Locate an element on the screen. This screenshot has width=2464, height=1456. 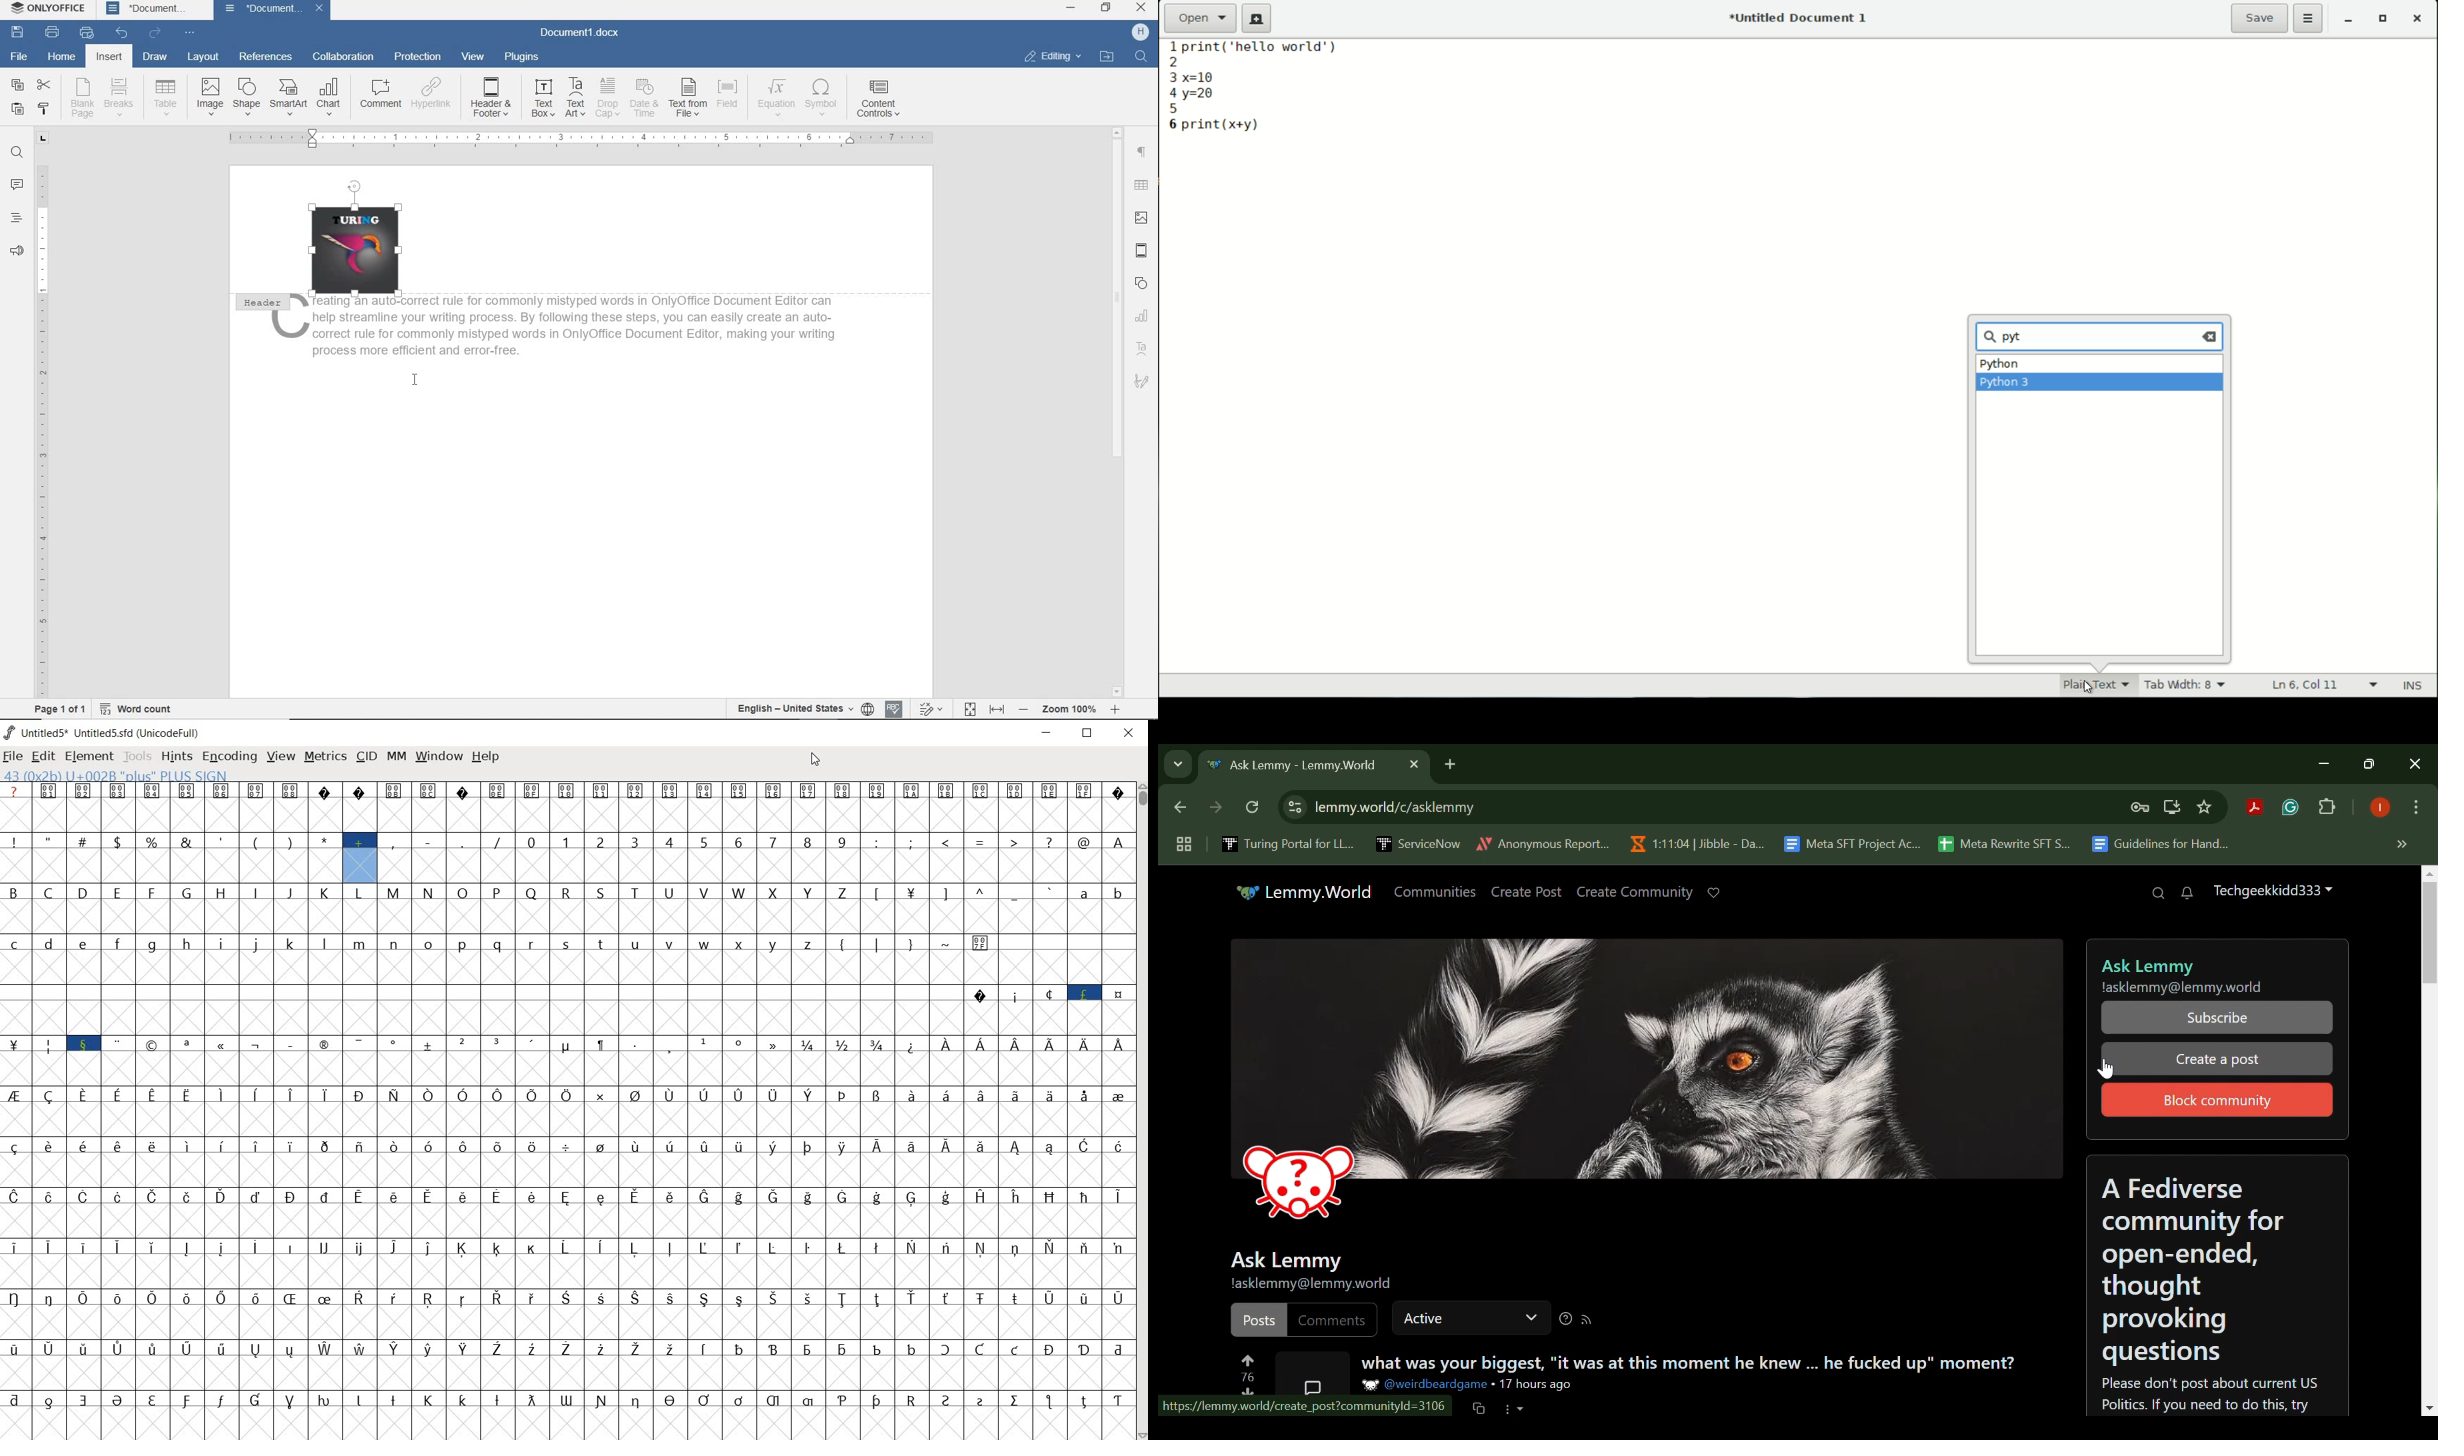
EDITING is located at coordinates (1054, 55).